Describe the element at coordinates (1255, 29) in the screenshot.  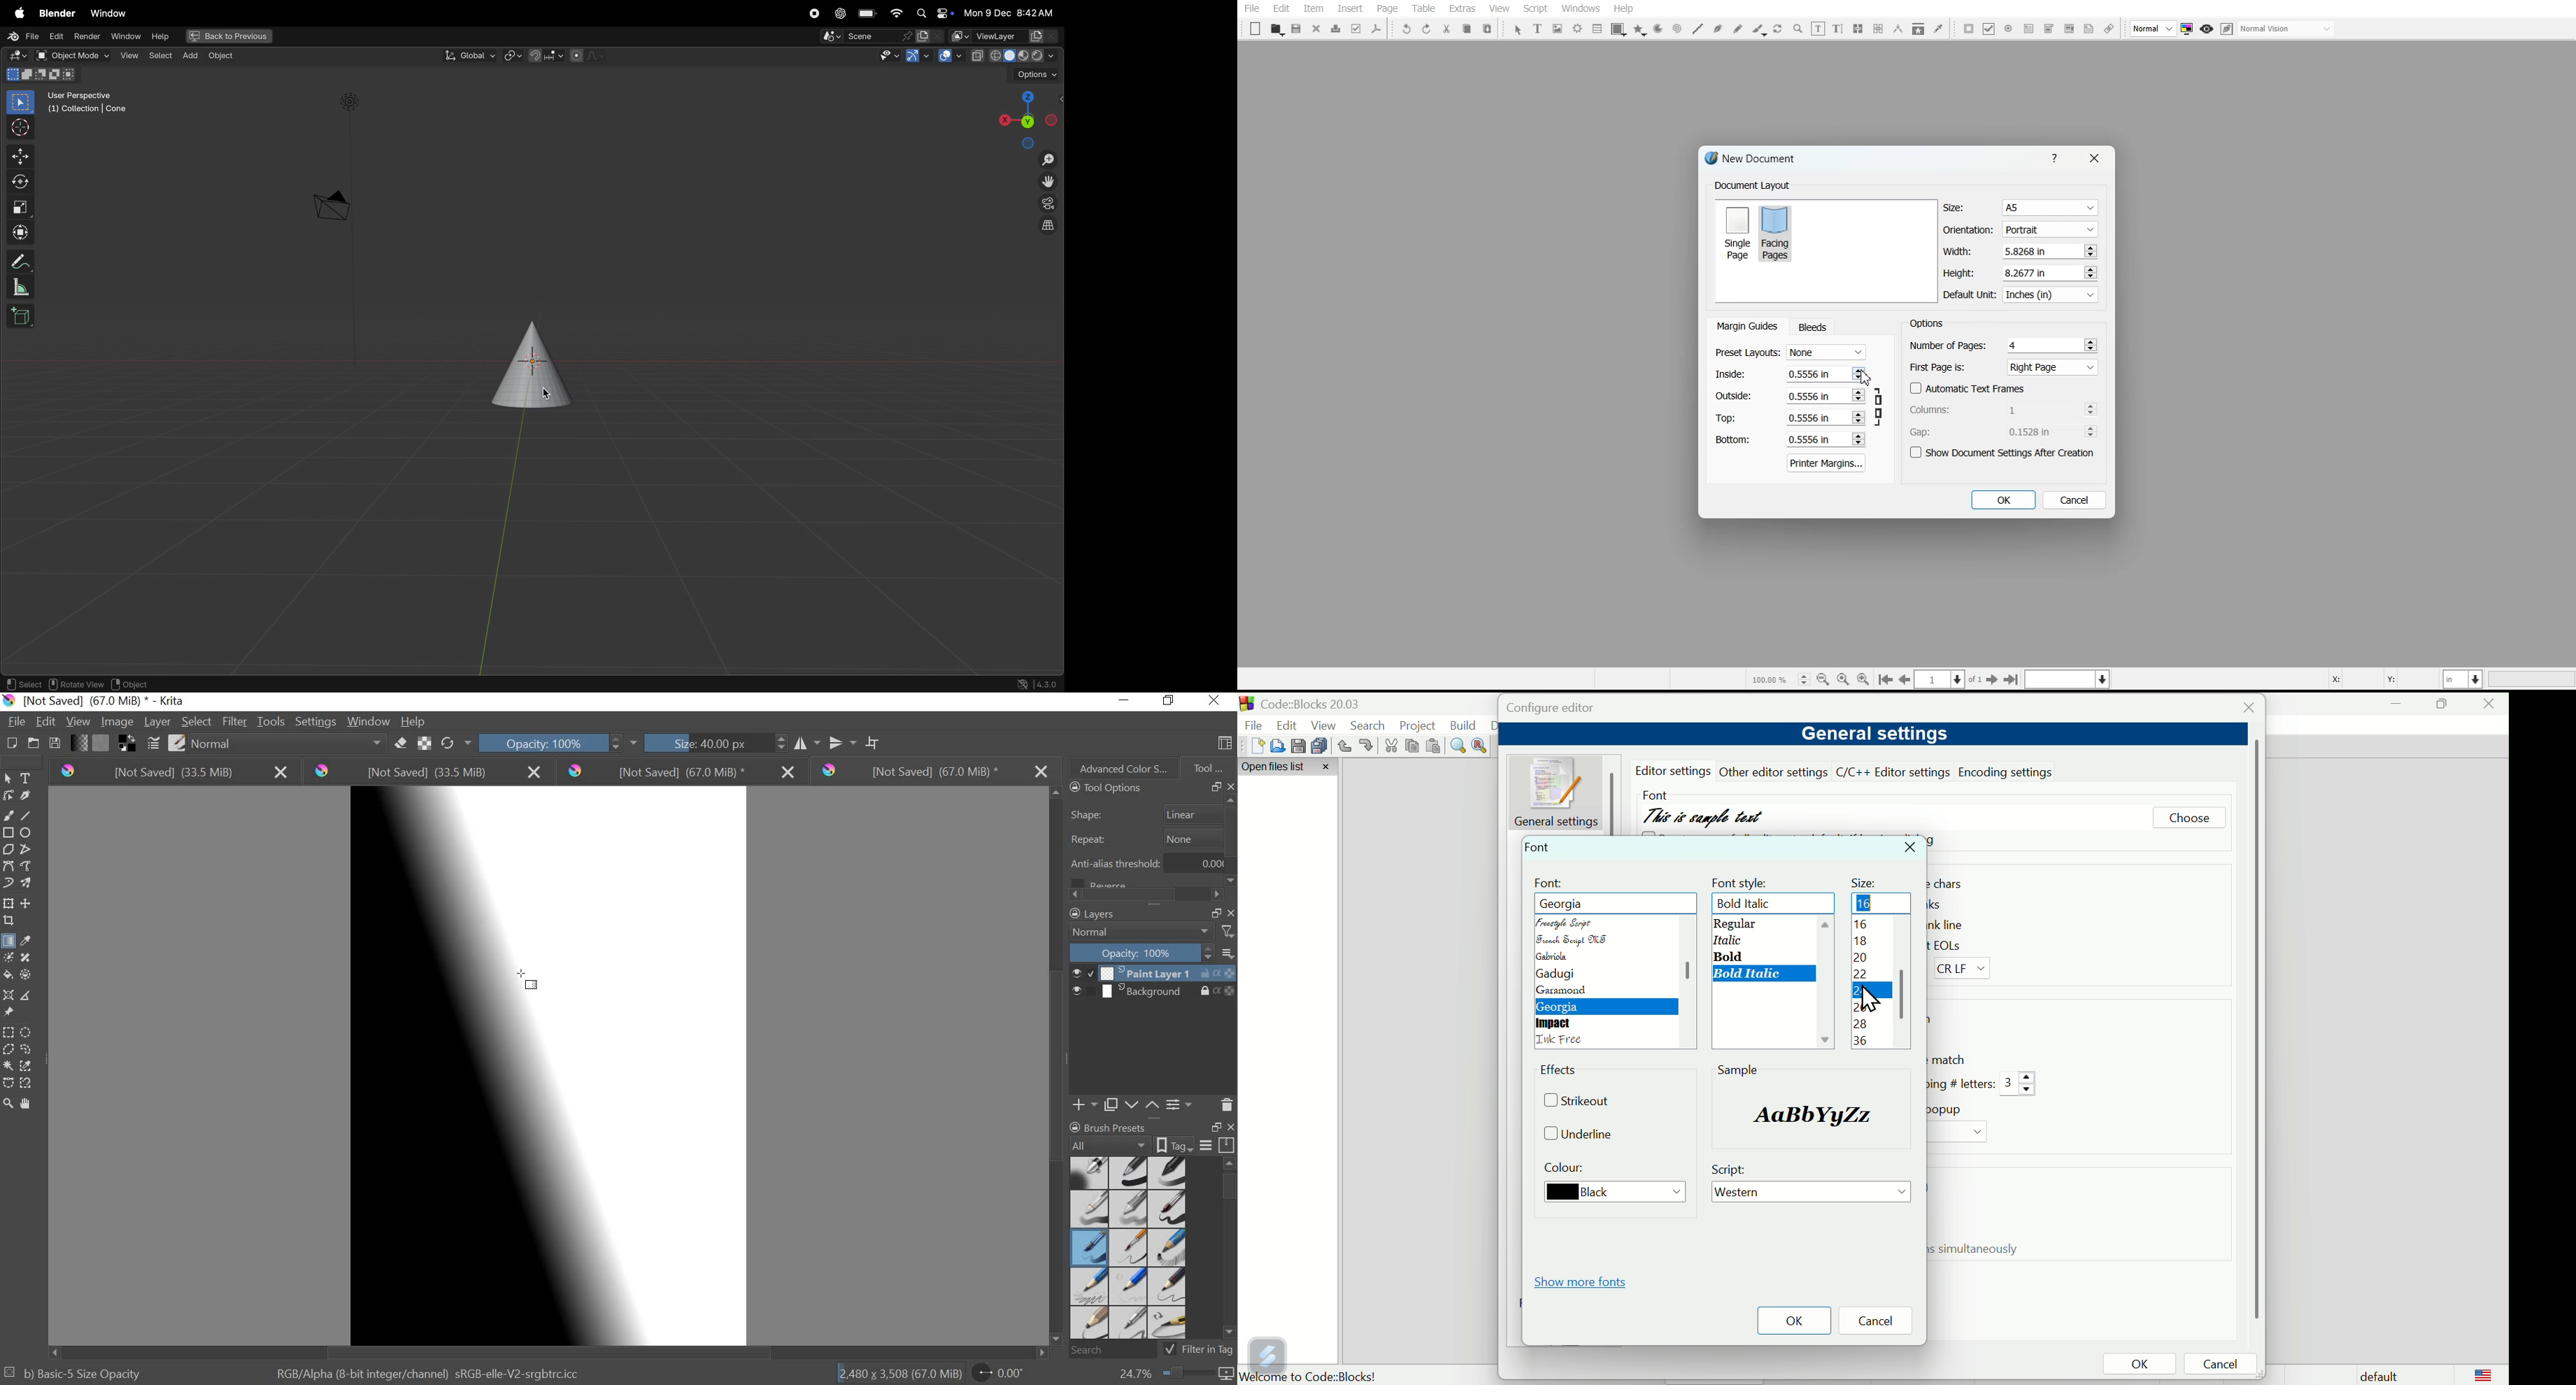
I see `New` at that location.